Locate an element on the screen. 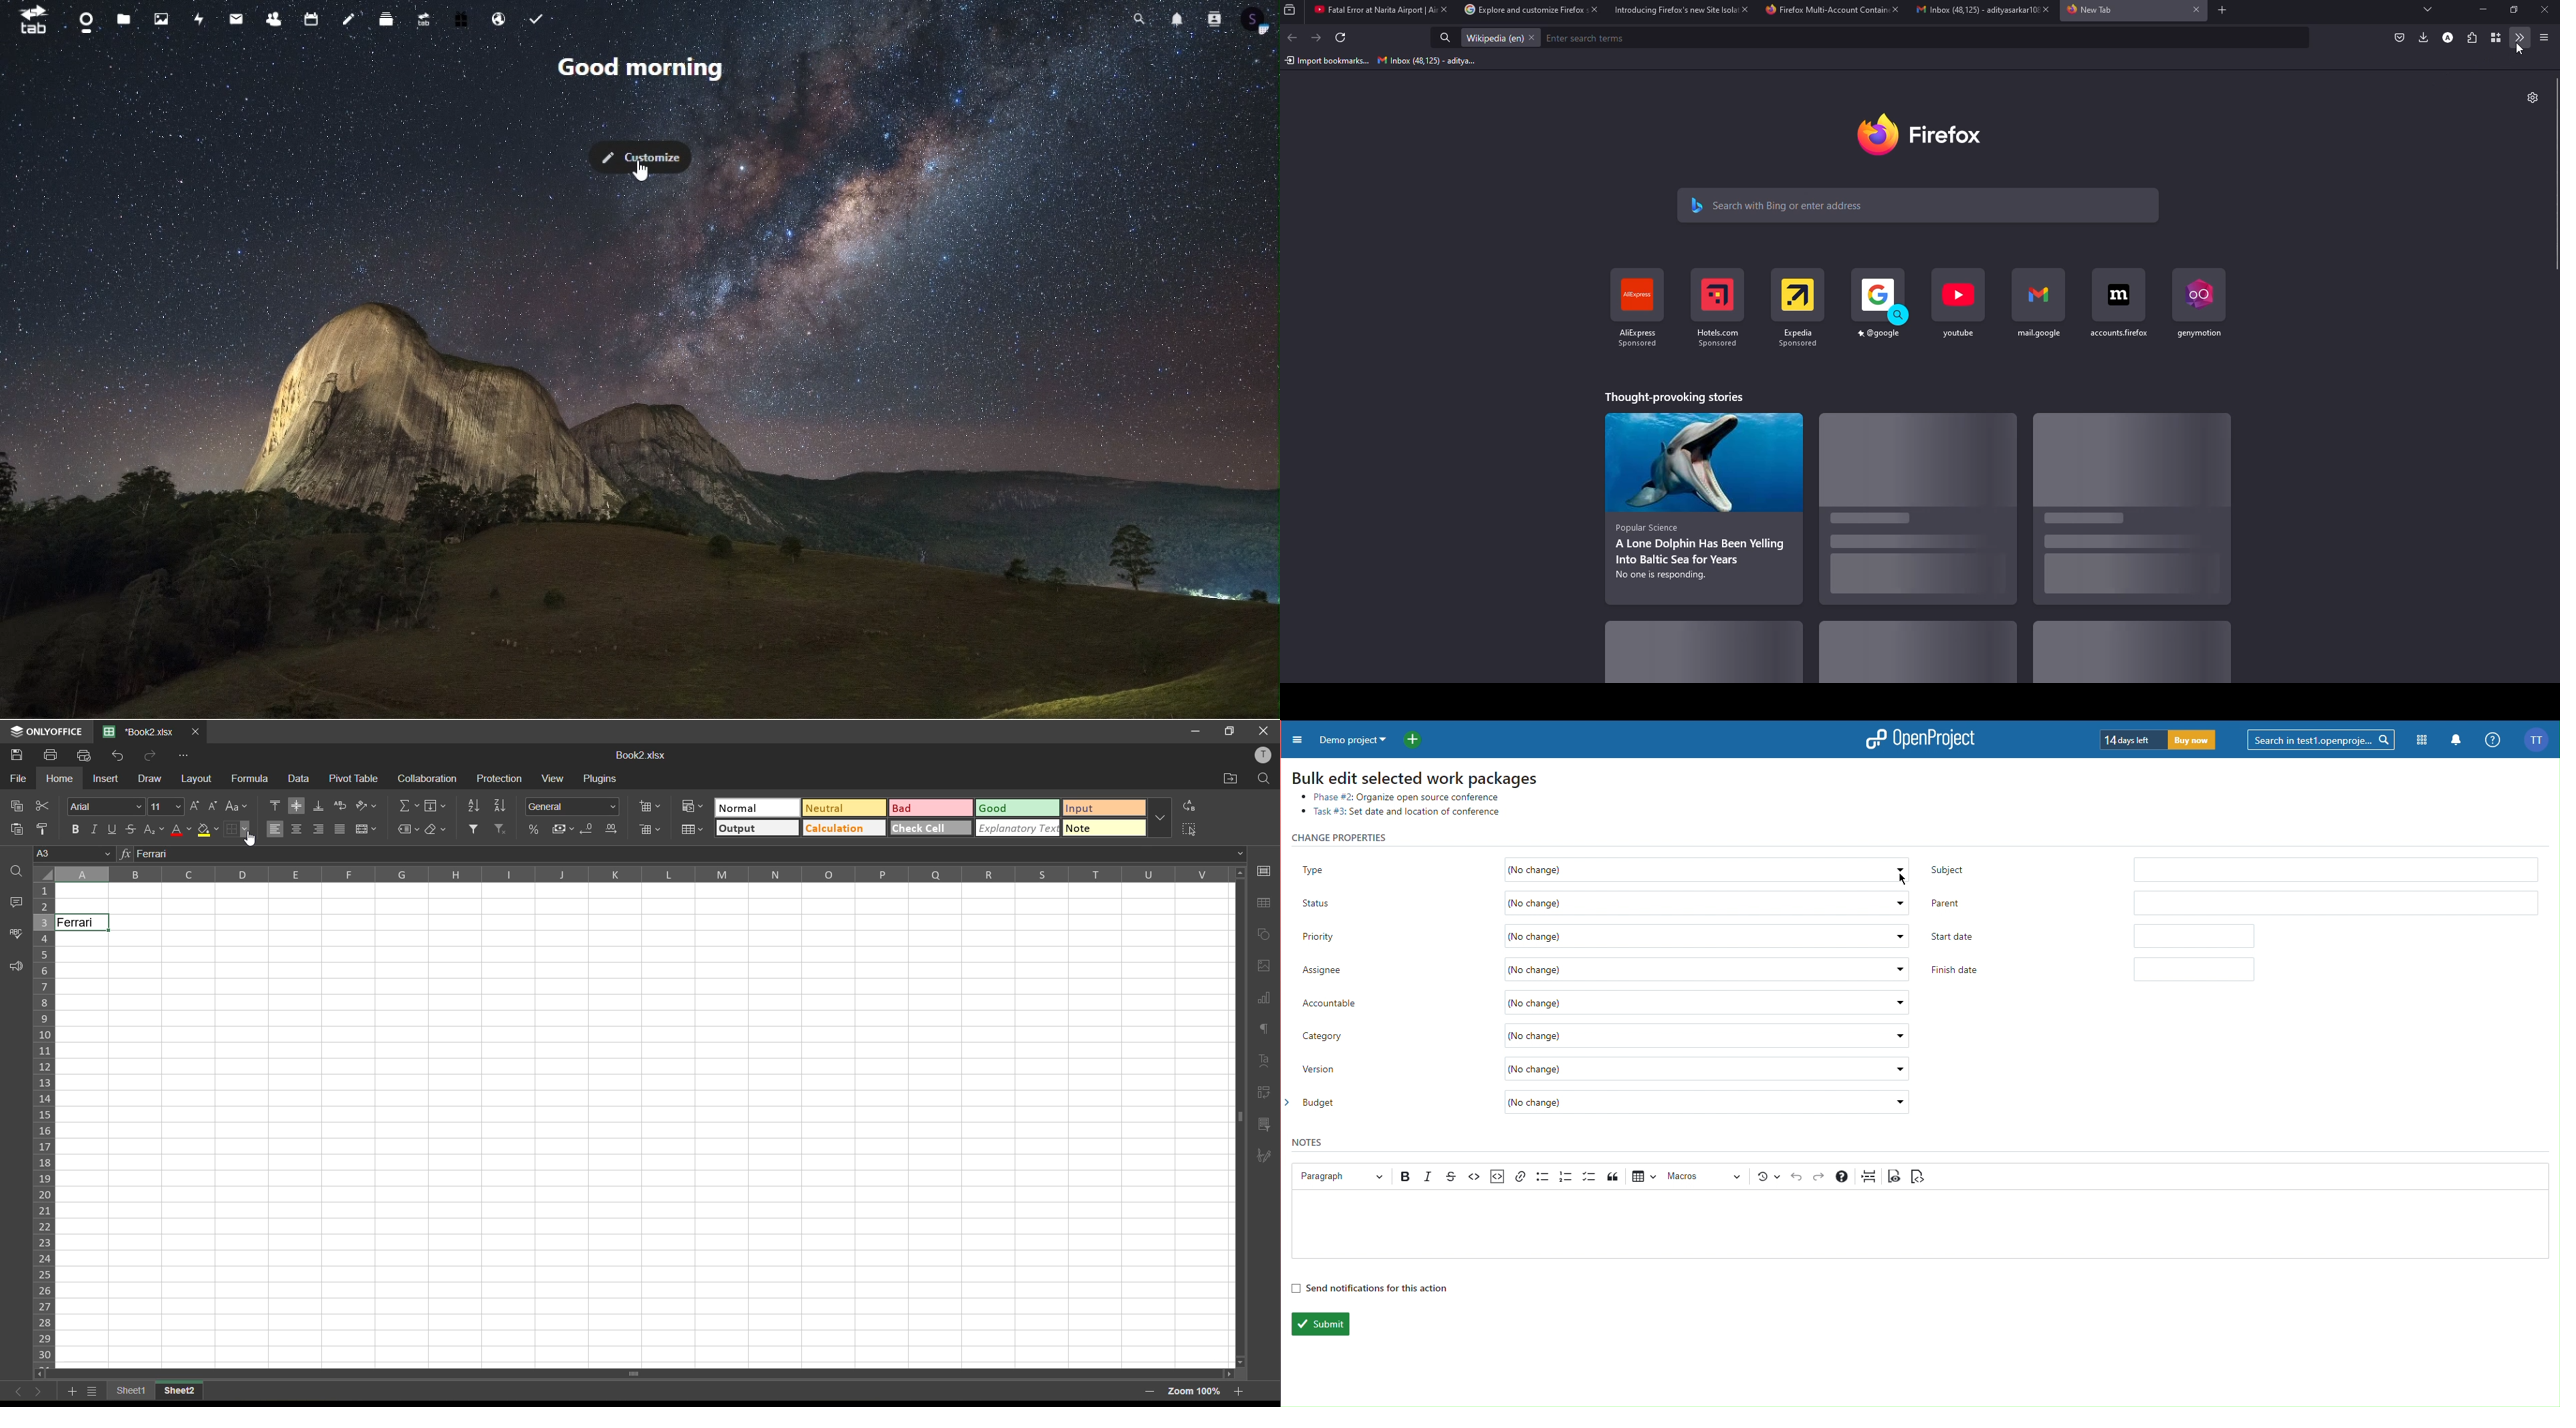  customize quick access toolbar is located at coordinates (185, 757).